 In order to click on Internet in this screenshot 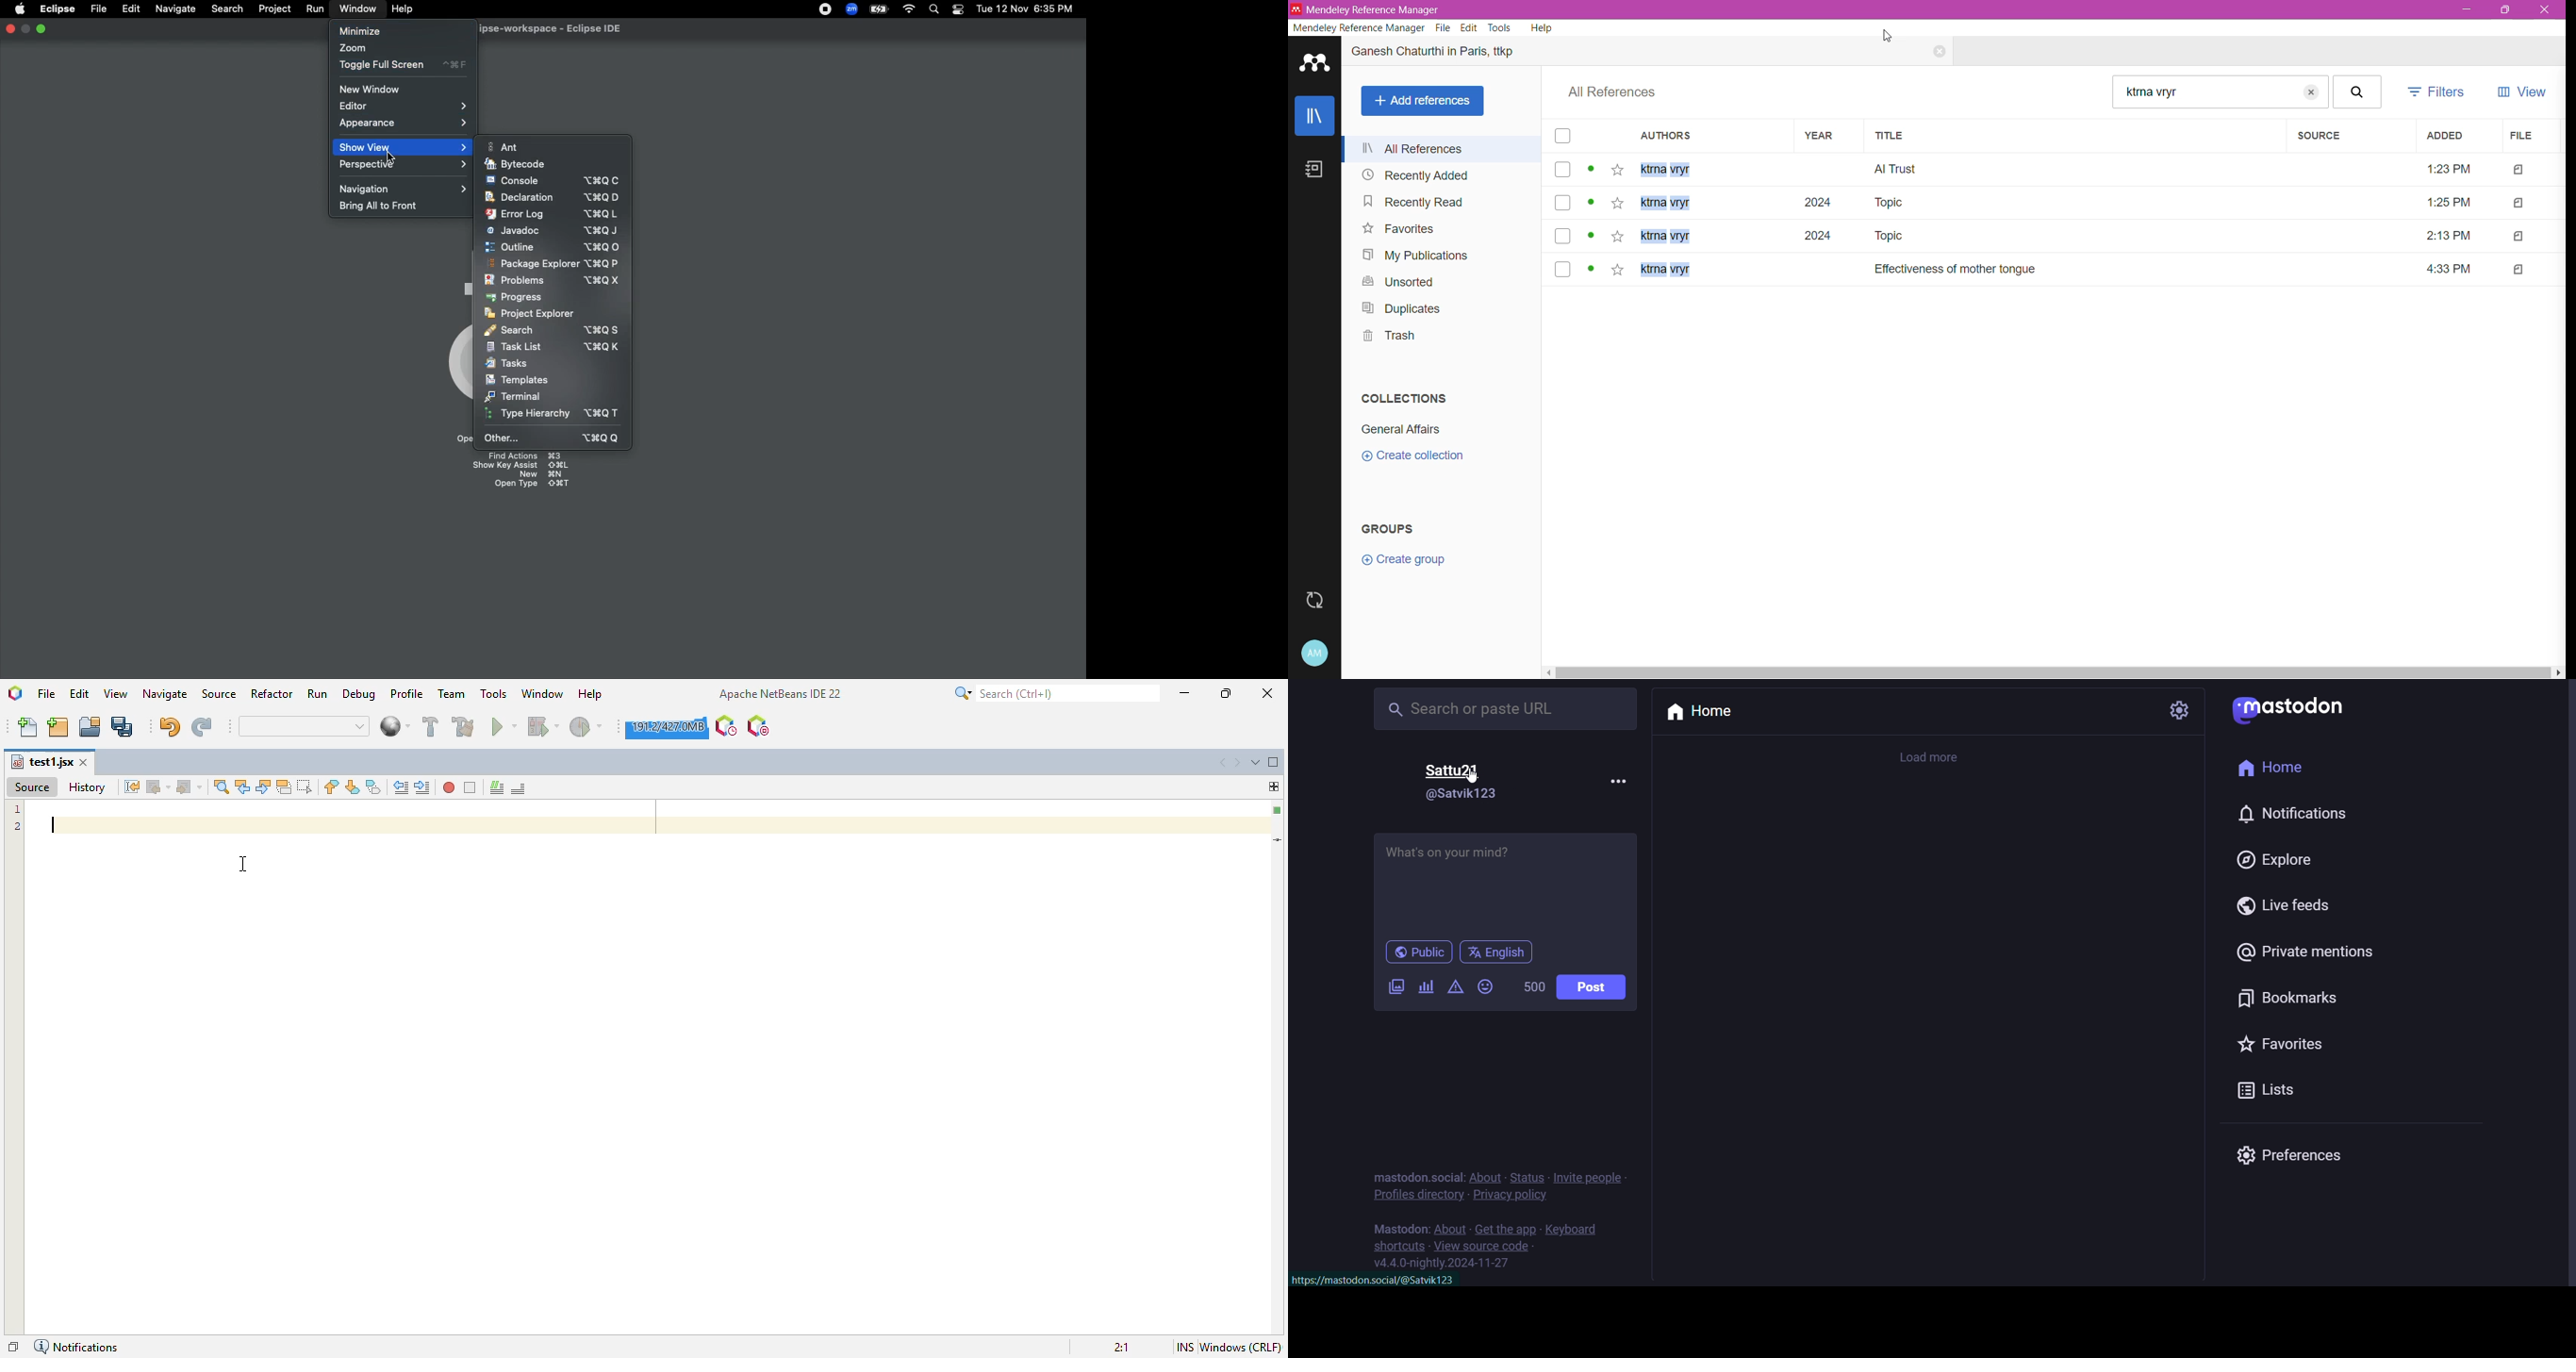, I will do `click(909, 10)`.